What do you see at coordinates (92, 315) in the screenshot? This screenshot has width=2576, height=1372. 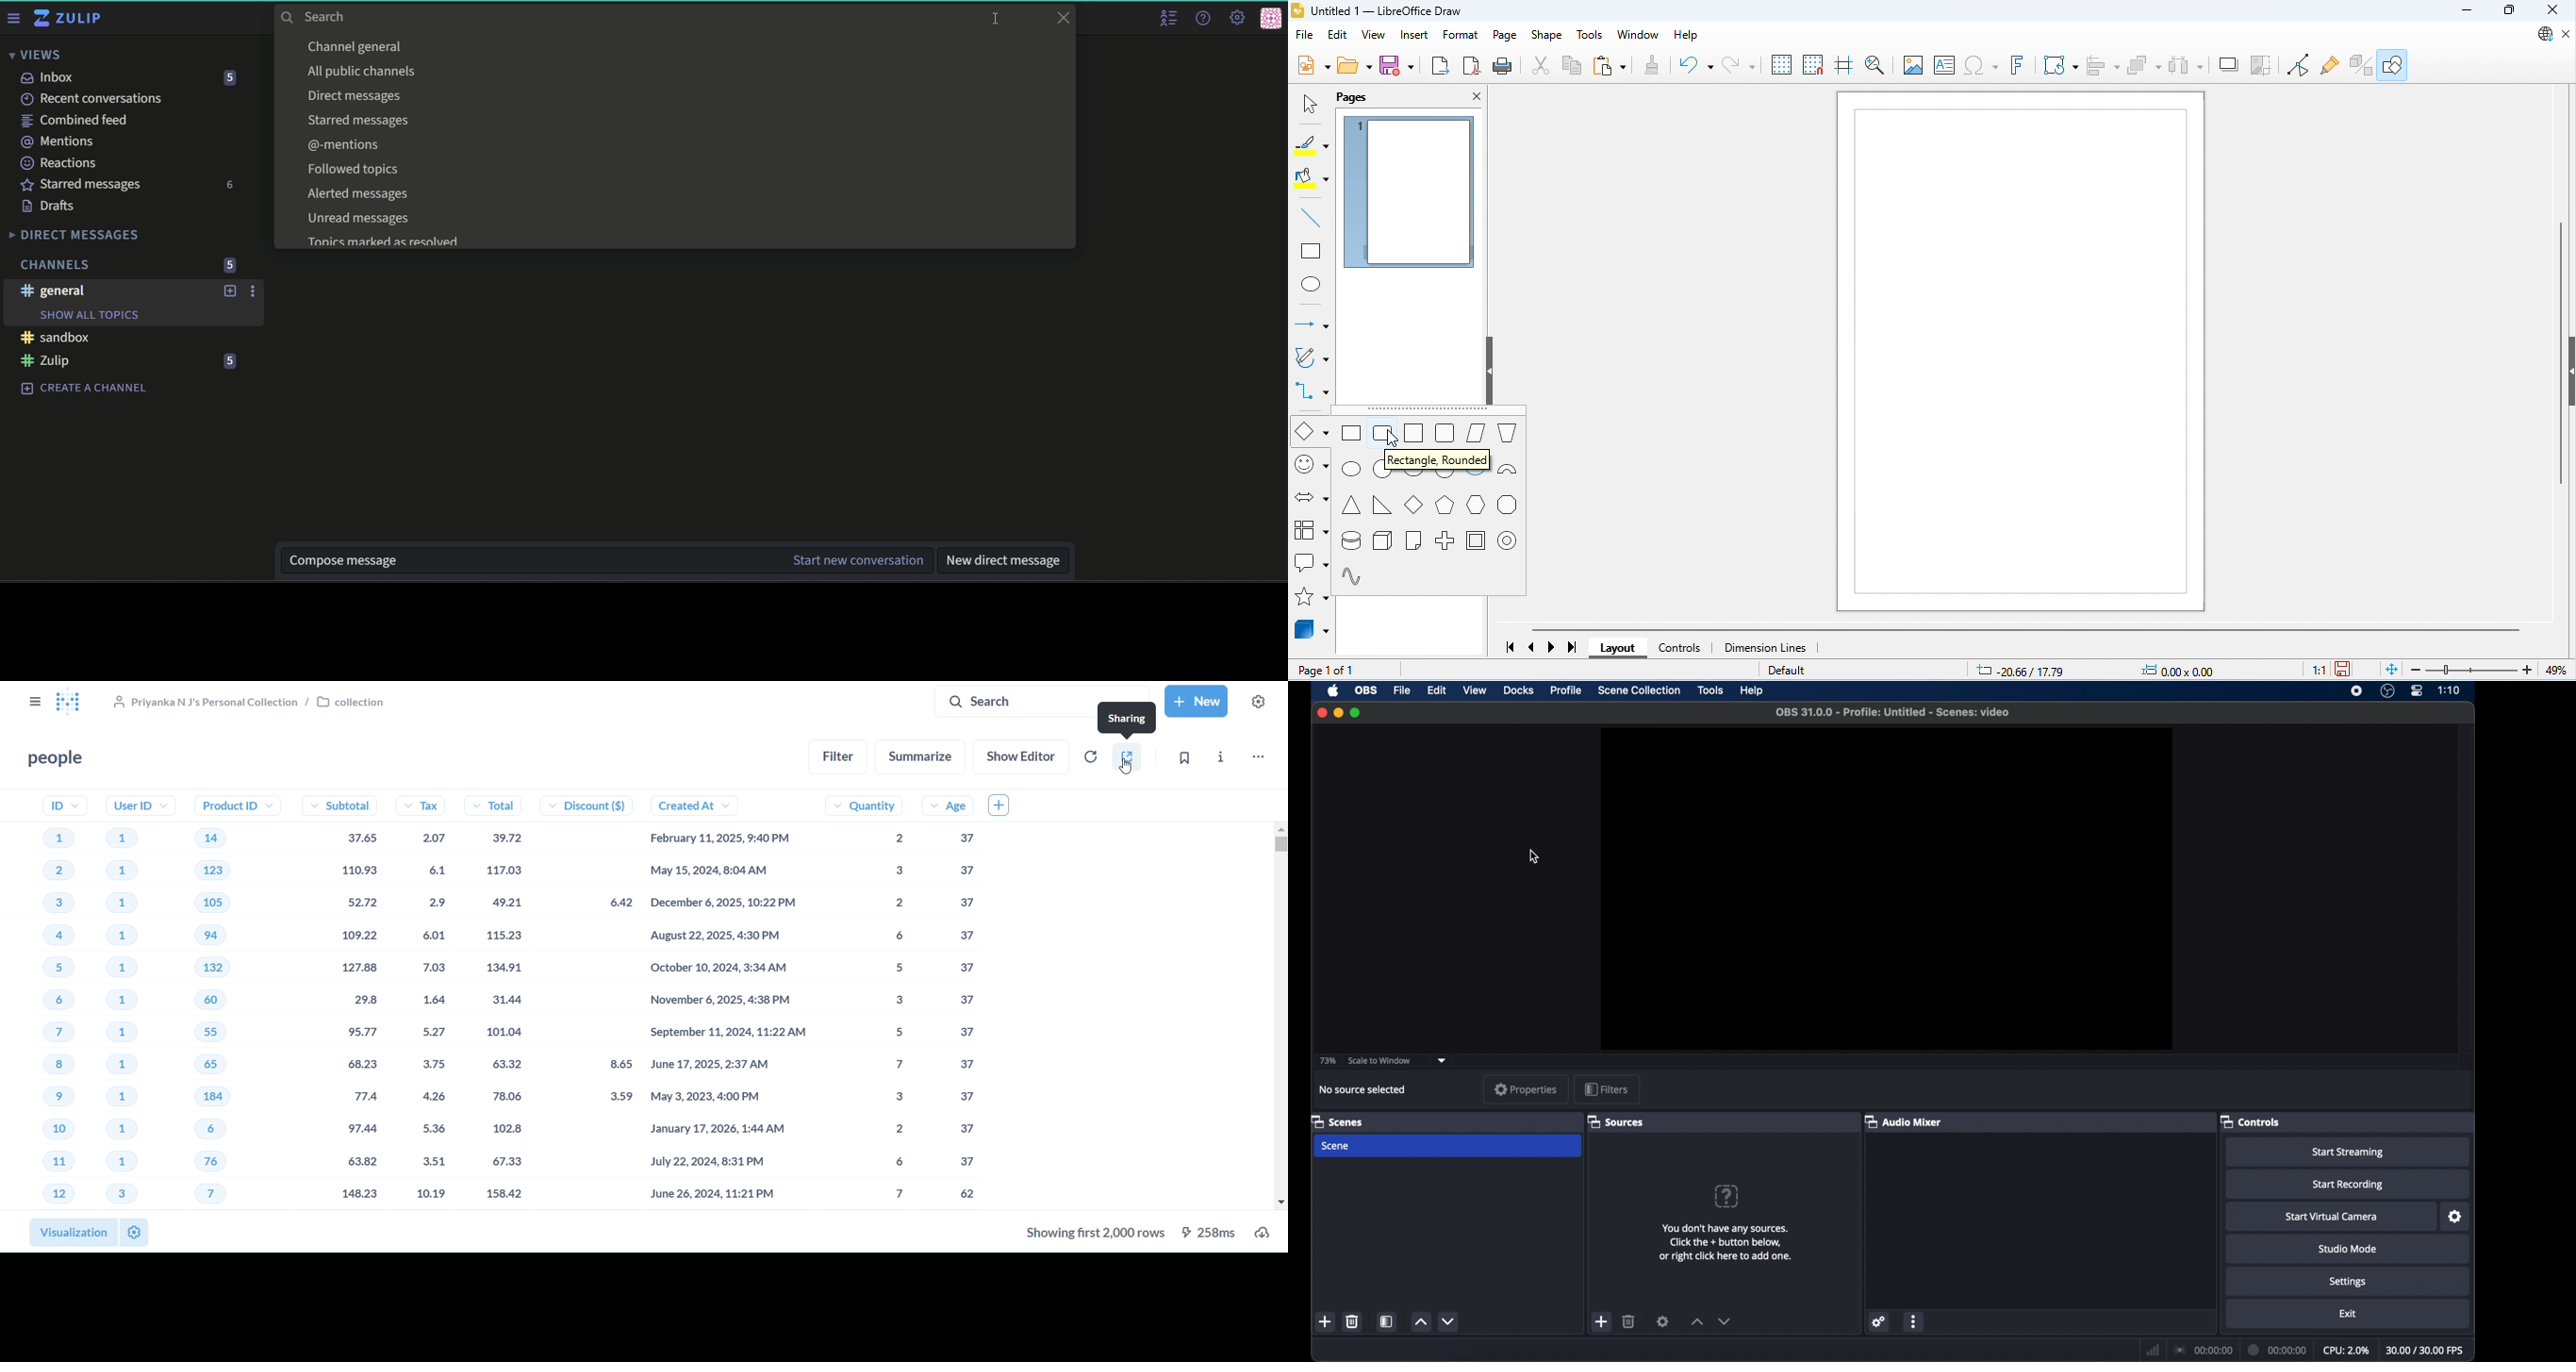 I see `Show all topics` at bounding box center [92, 315].